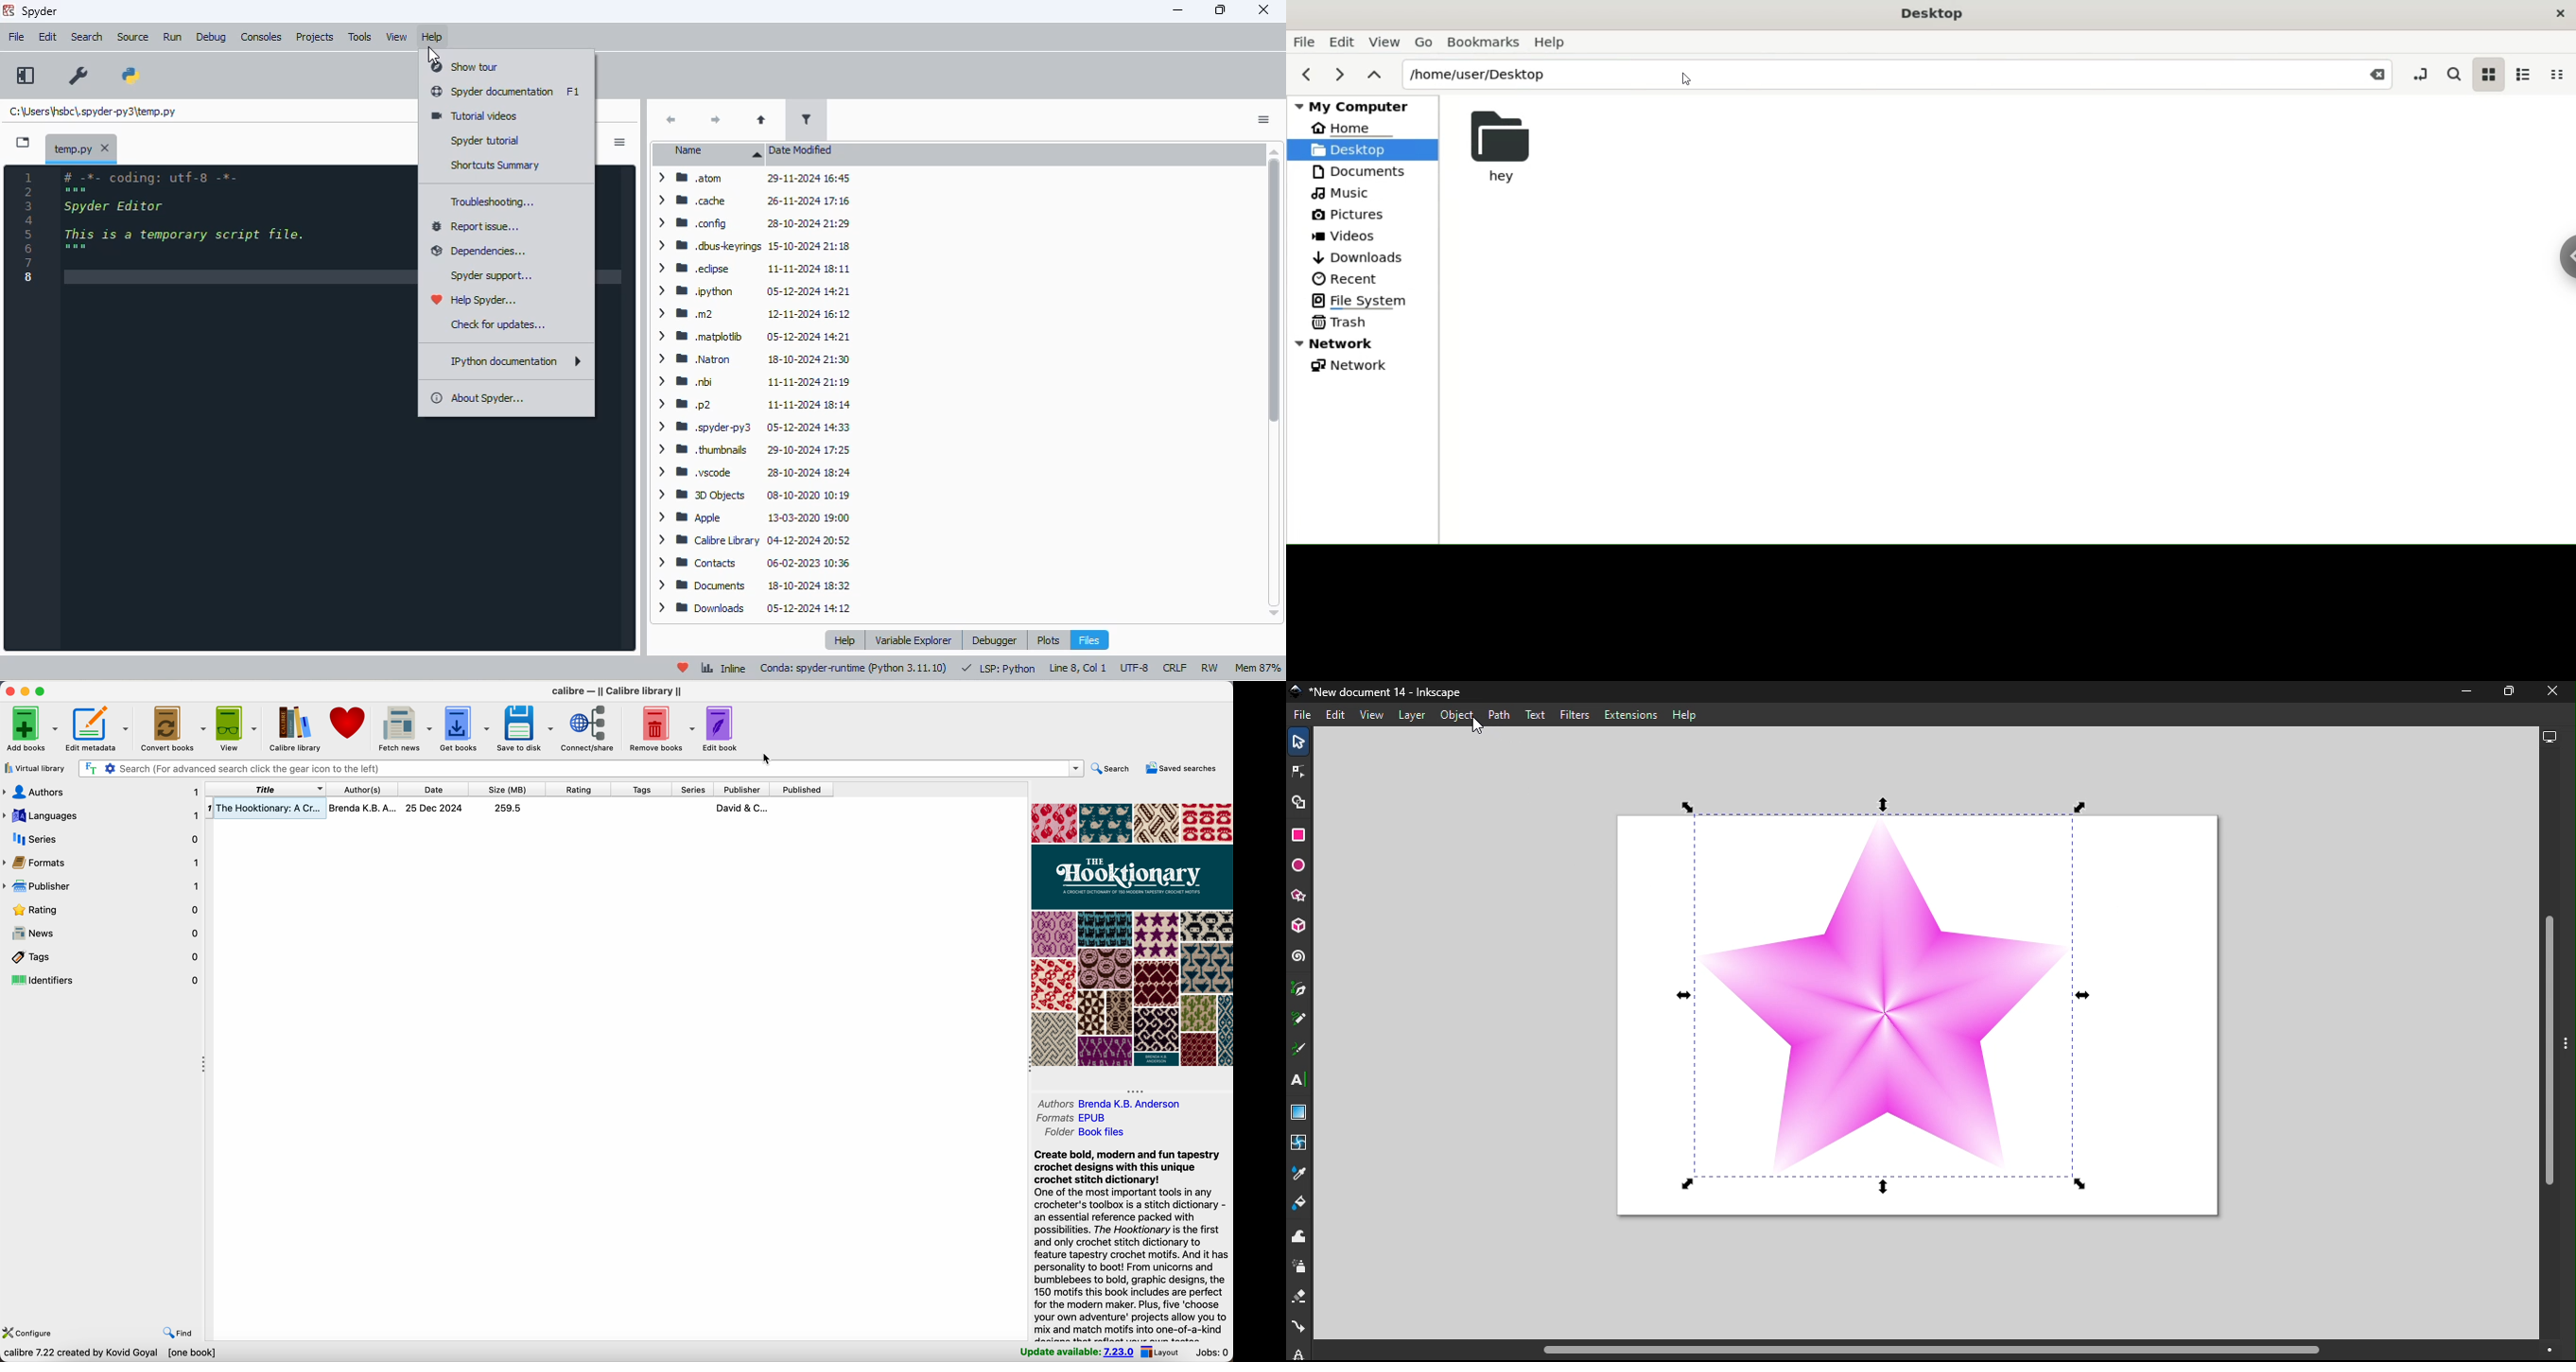 This screenshot has height=1372, width=2576. Describe the element at coordinates (1336, 716) in the screenshot. I see `Edit` at that location.